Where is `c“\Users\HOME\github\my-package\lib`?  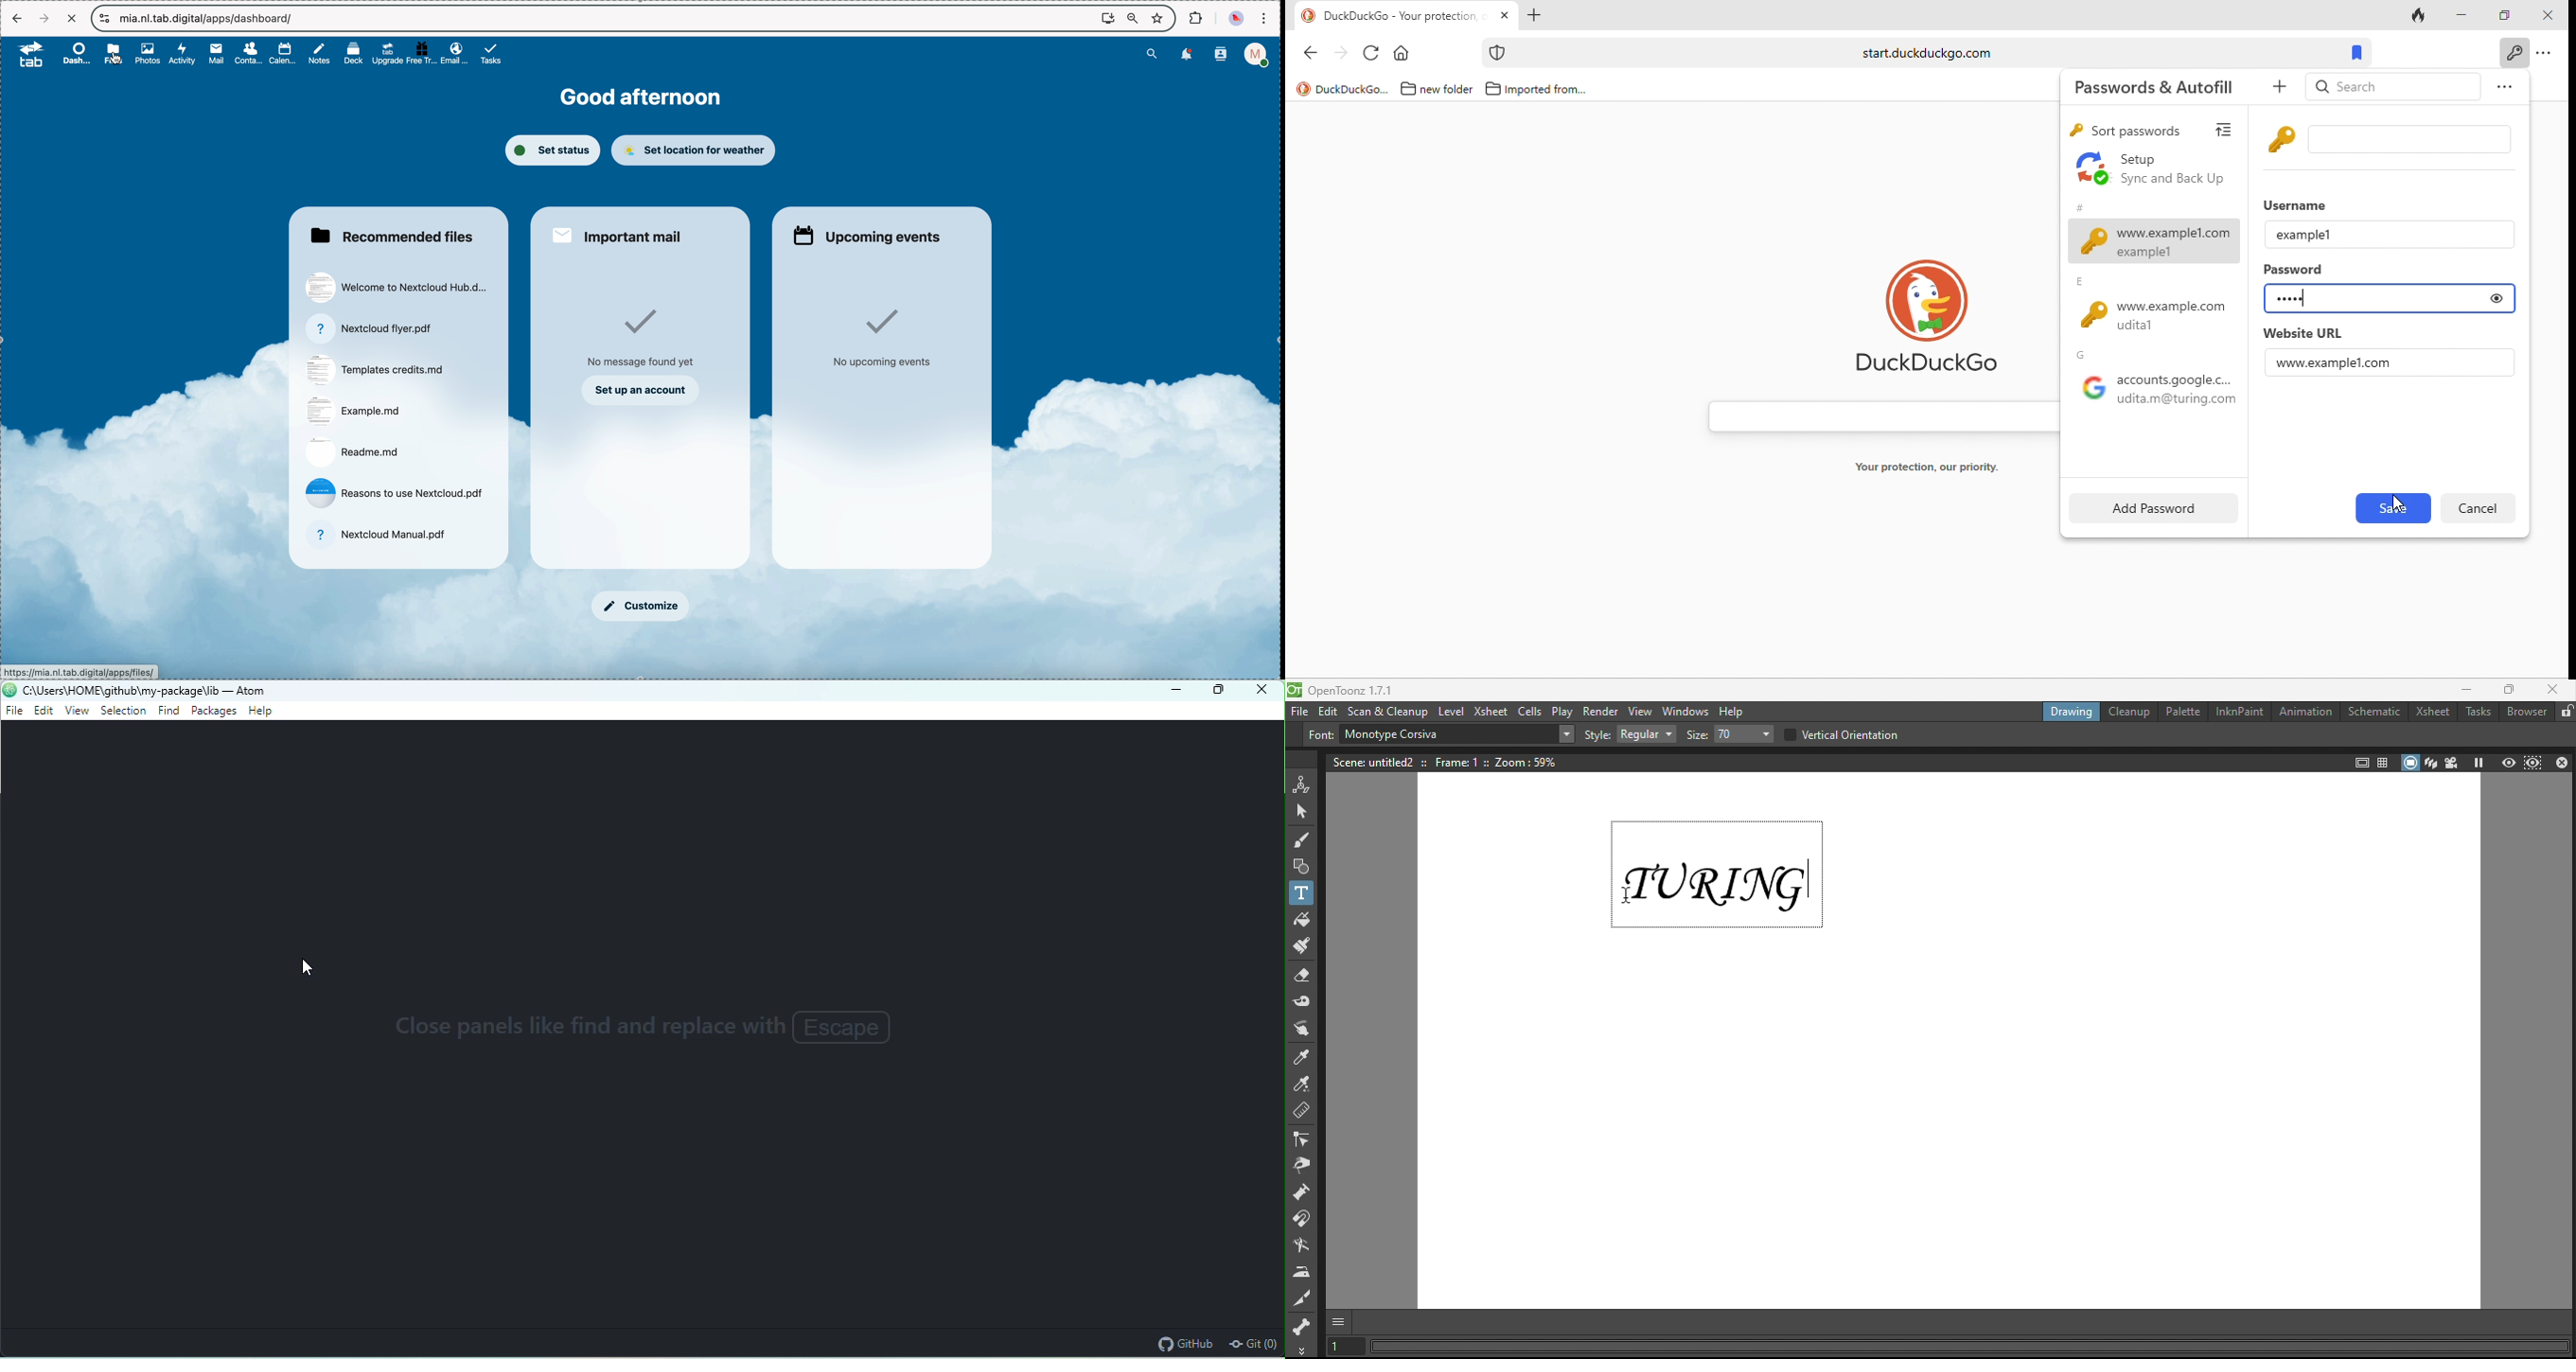
c“\Users\HOME\github\my-package\lib is located at coordinates (122, 691).